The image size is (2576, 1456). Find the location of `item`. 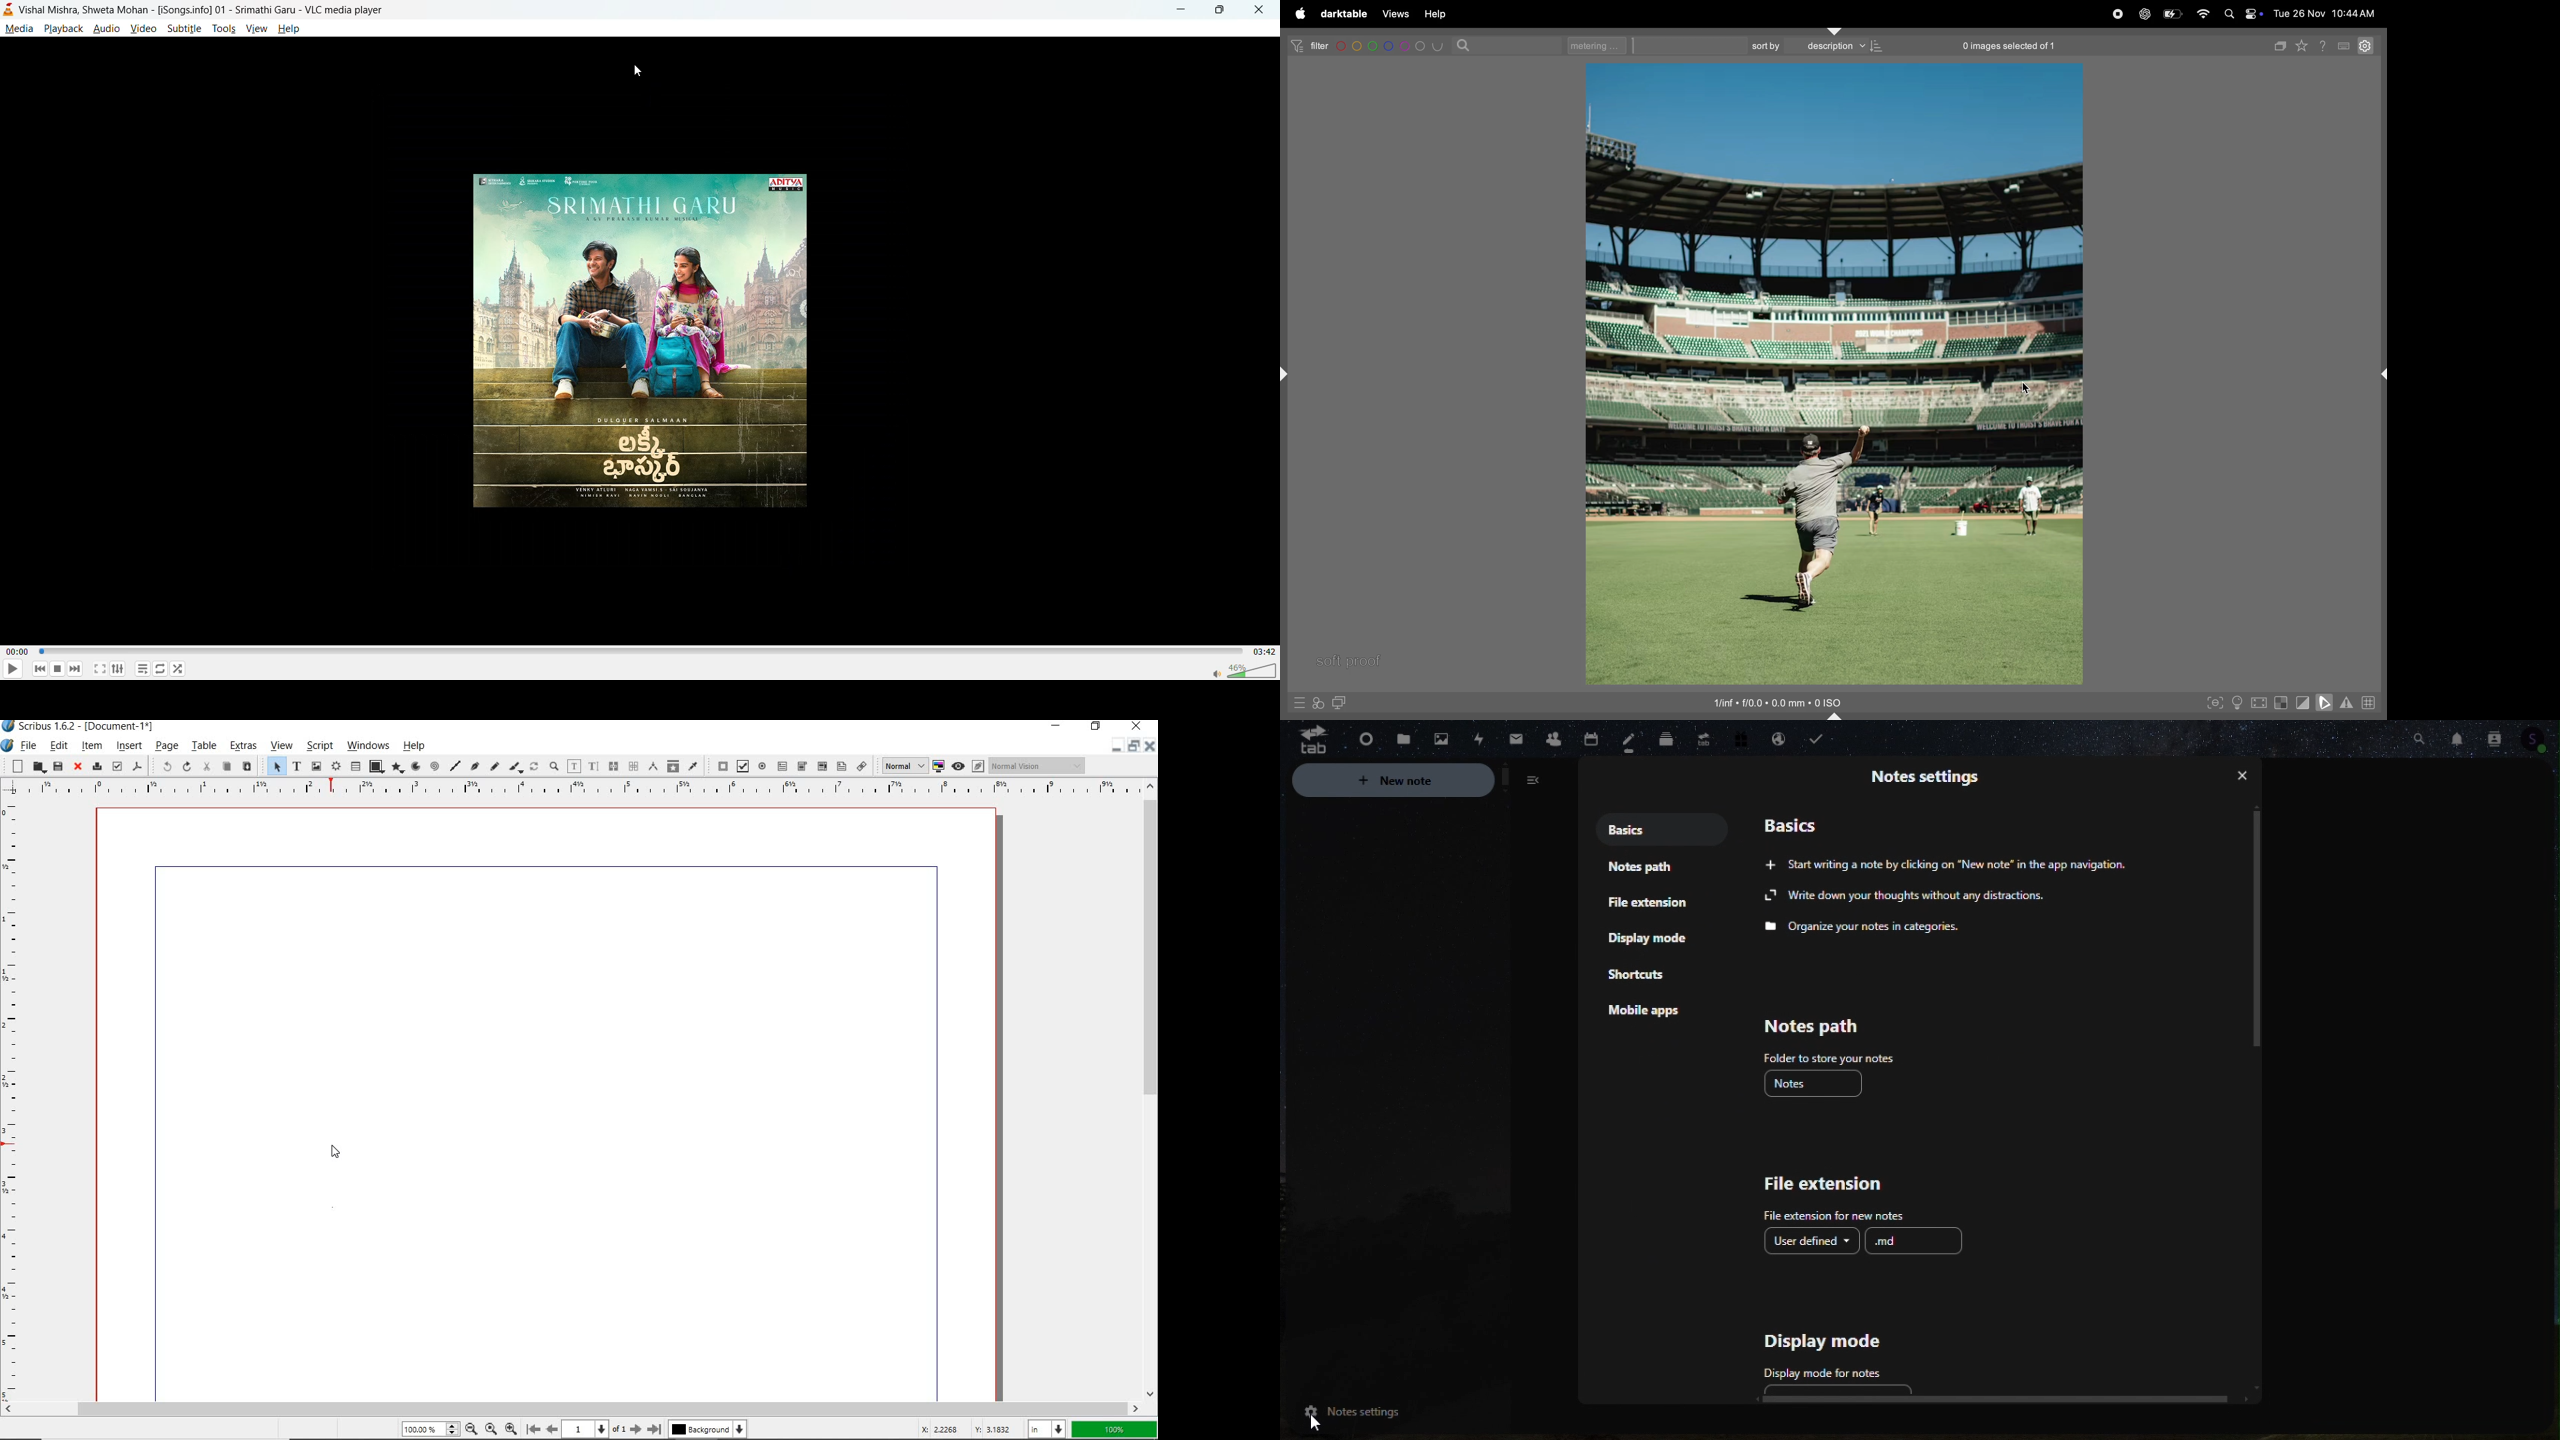

item is located at coordinates (92, 746).